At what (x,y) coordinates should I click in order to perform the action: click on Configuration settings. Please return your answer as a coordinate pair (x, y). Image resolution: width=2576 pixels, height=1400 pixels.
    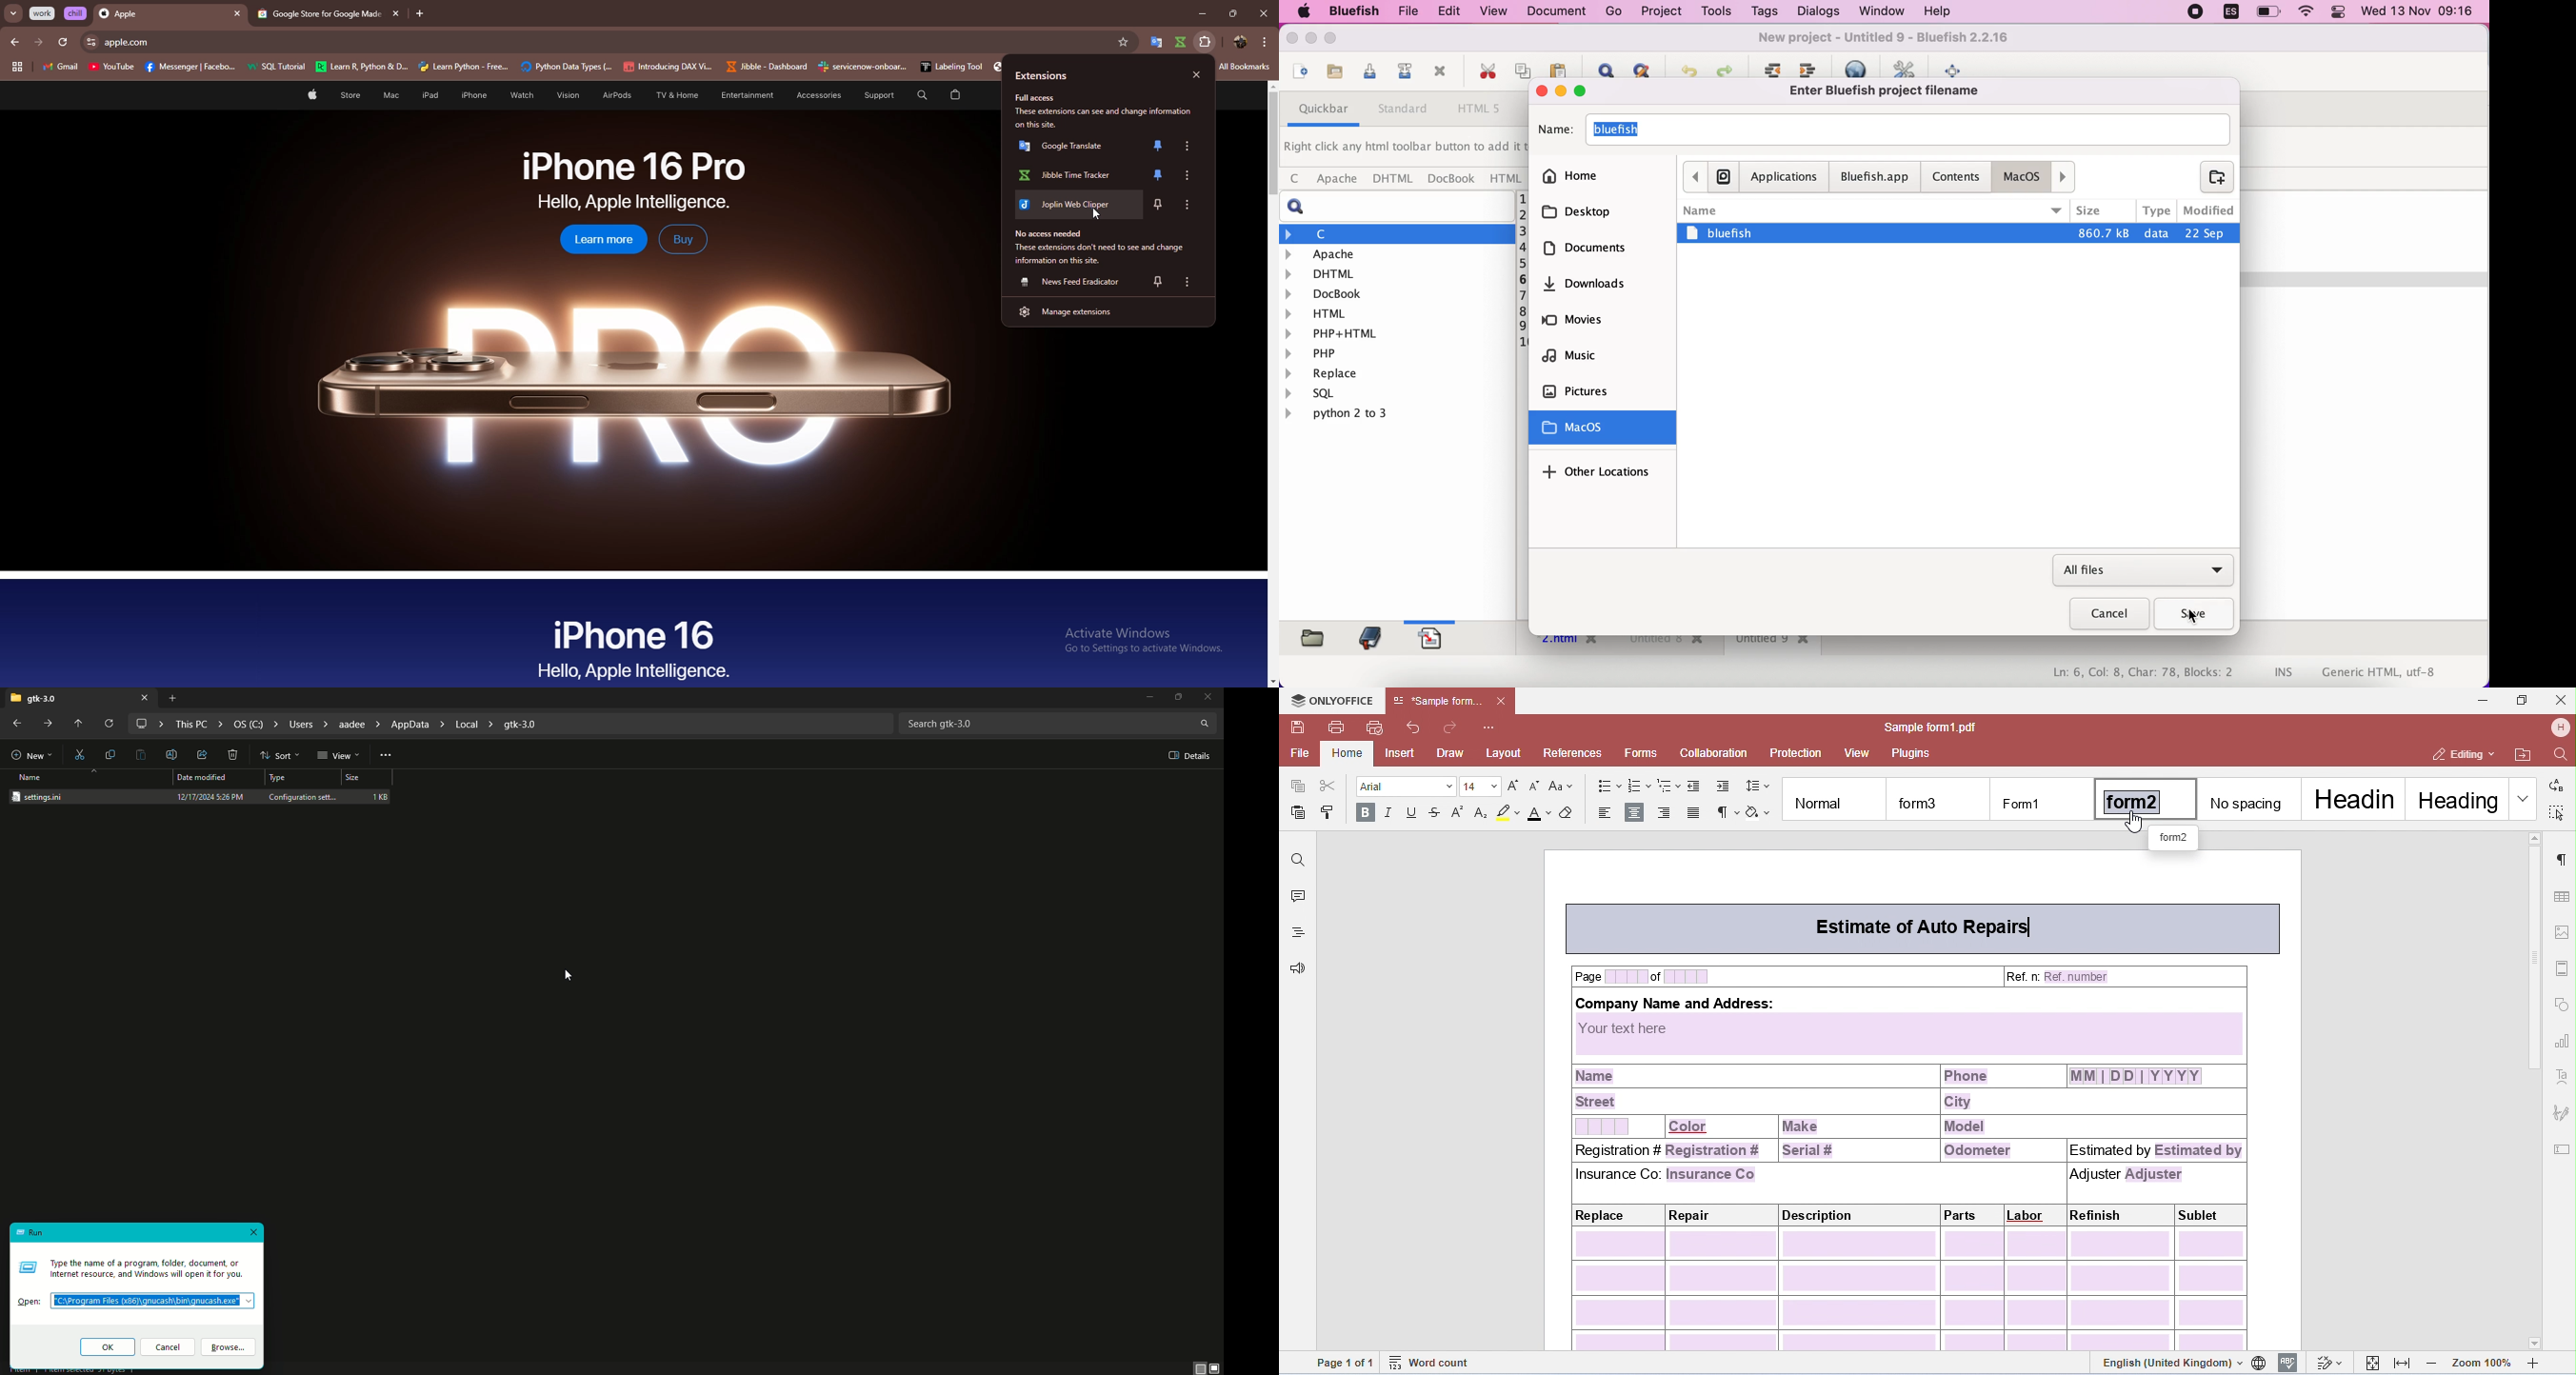
    Looking at the image, I should click on (304, 796).